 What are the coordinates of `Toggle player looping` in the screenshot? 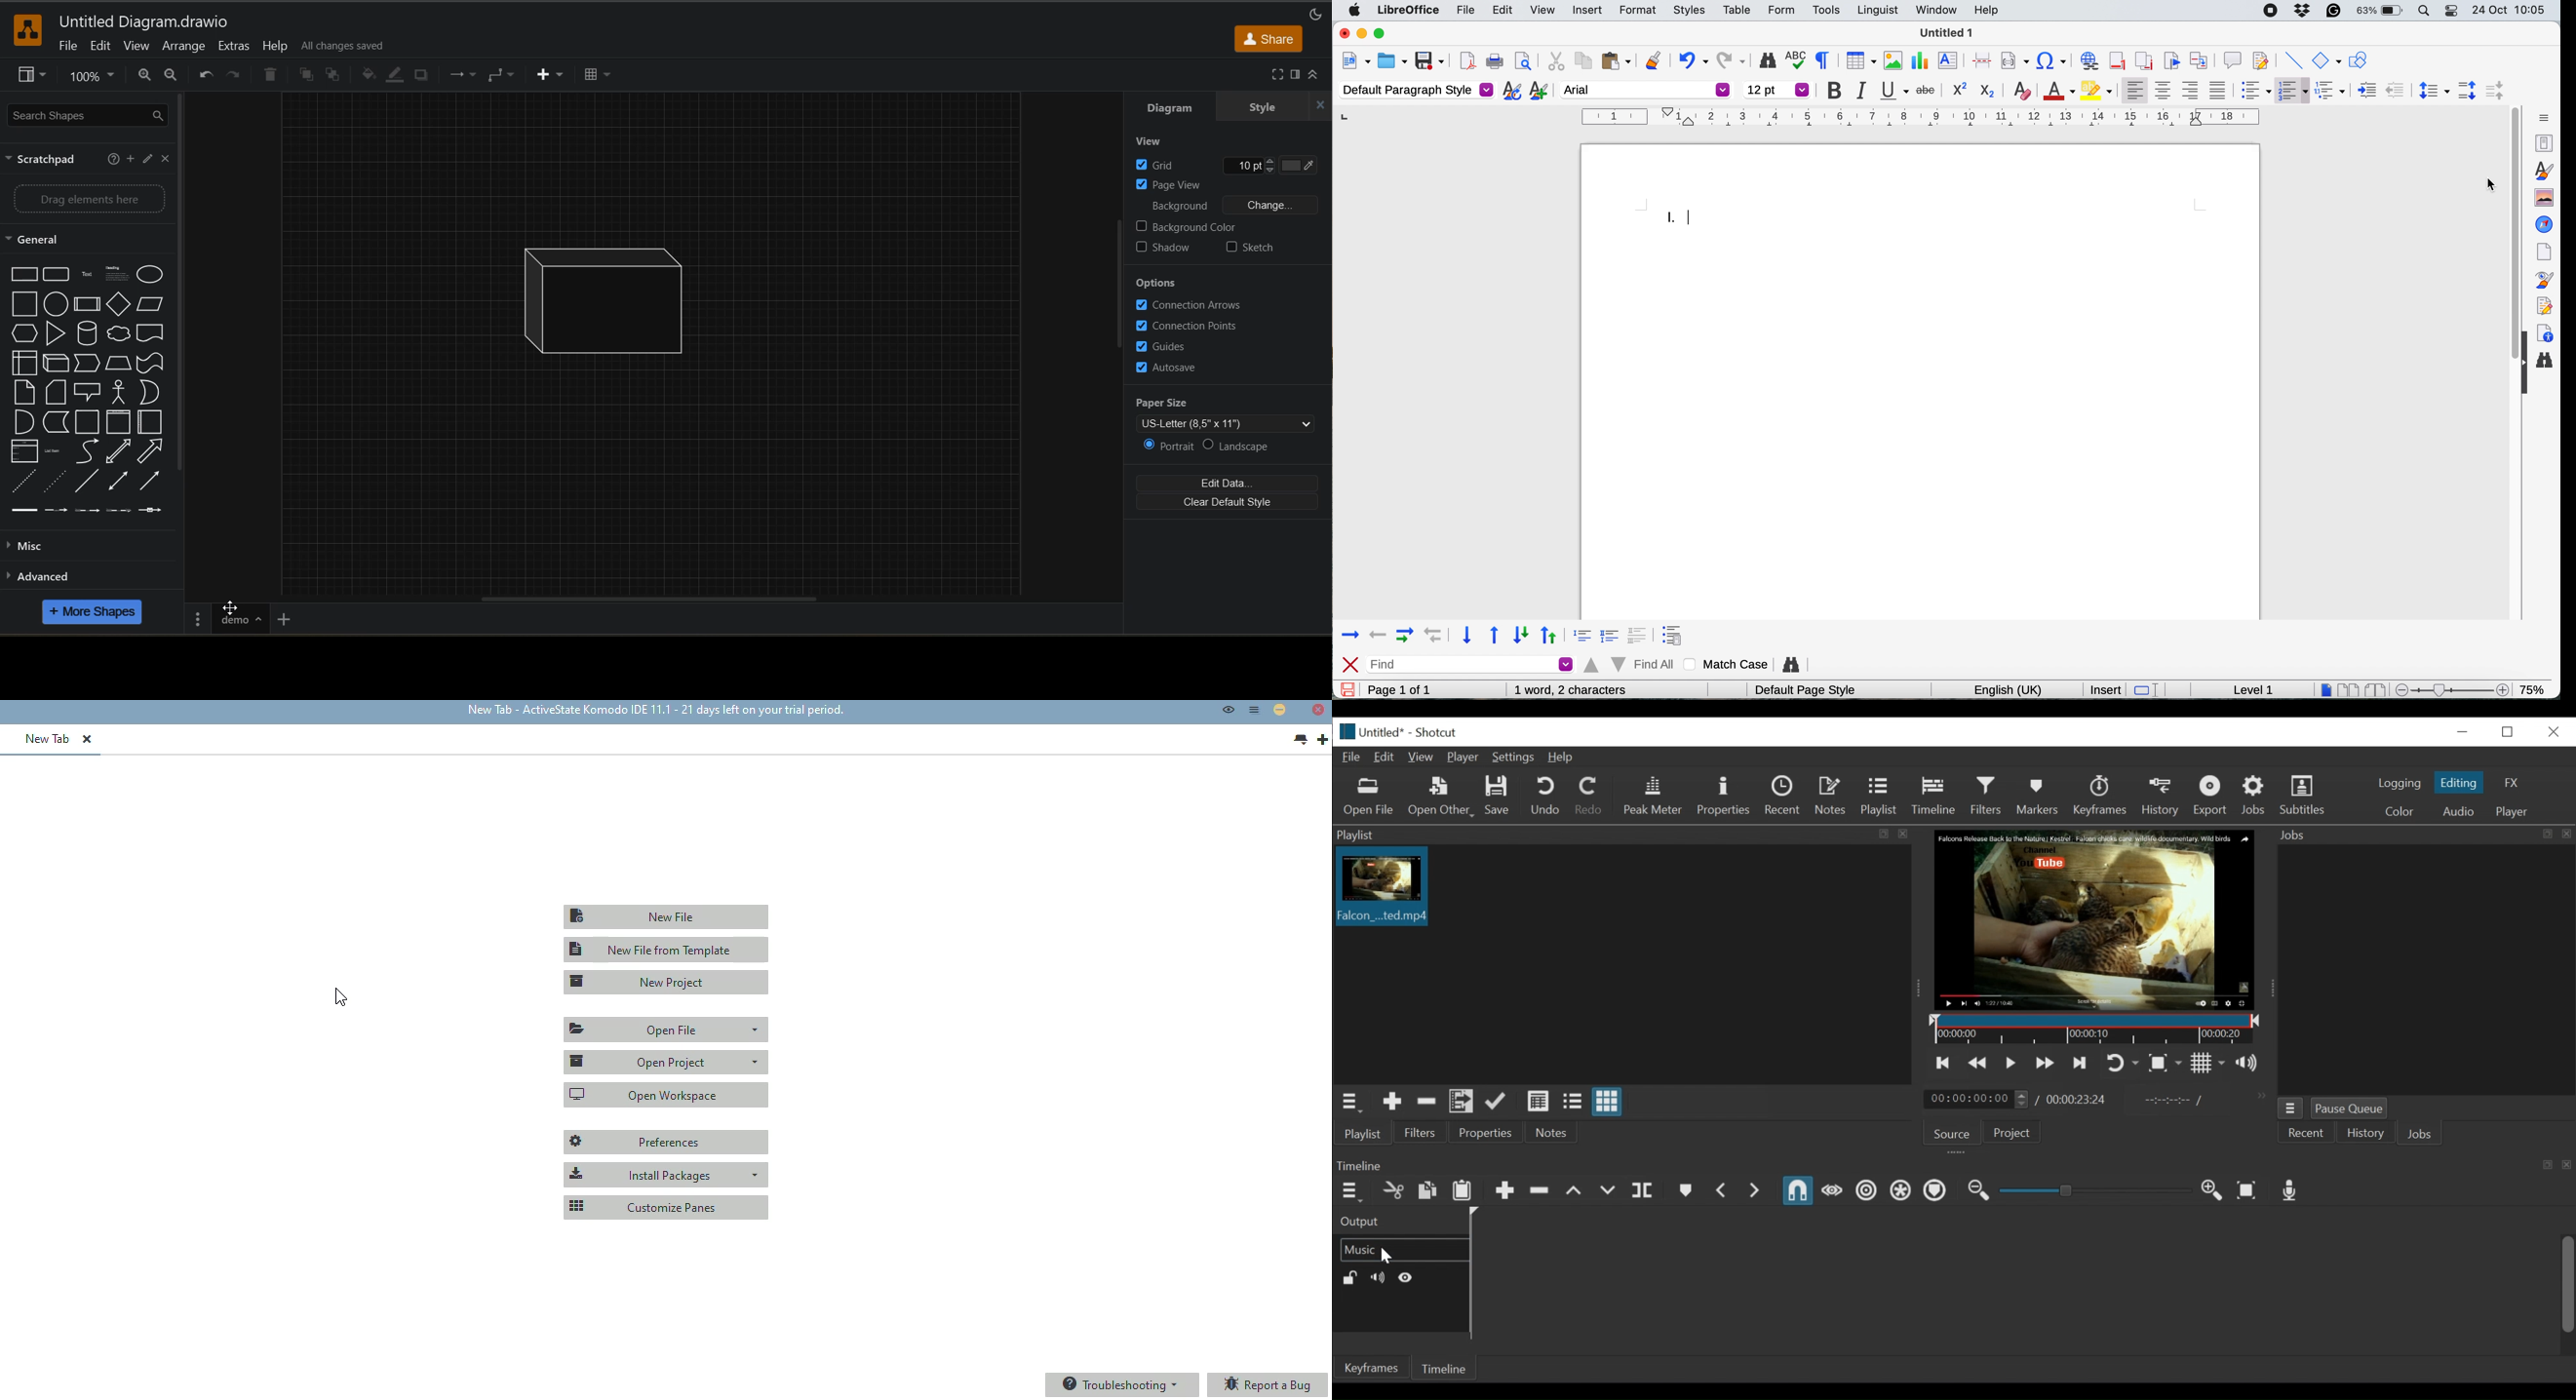 It's located at (2083, 1064).